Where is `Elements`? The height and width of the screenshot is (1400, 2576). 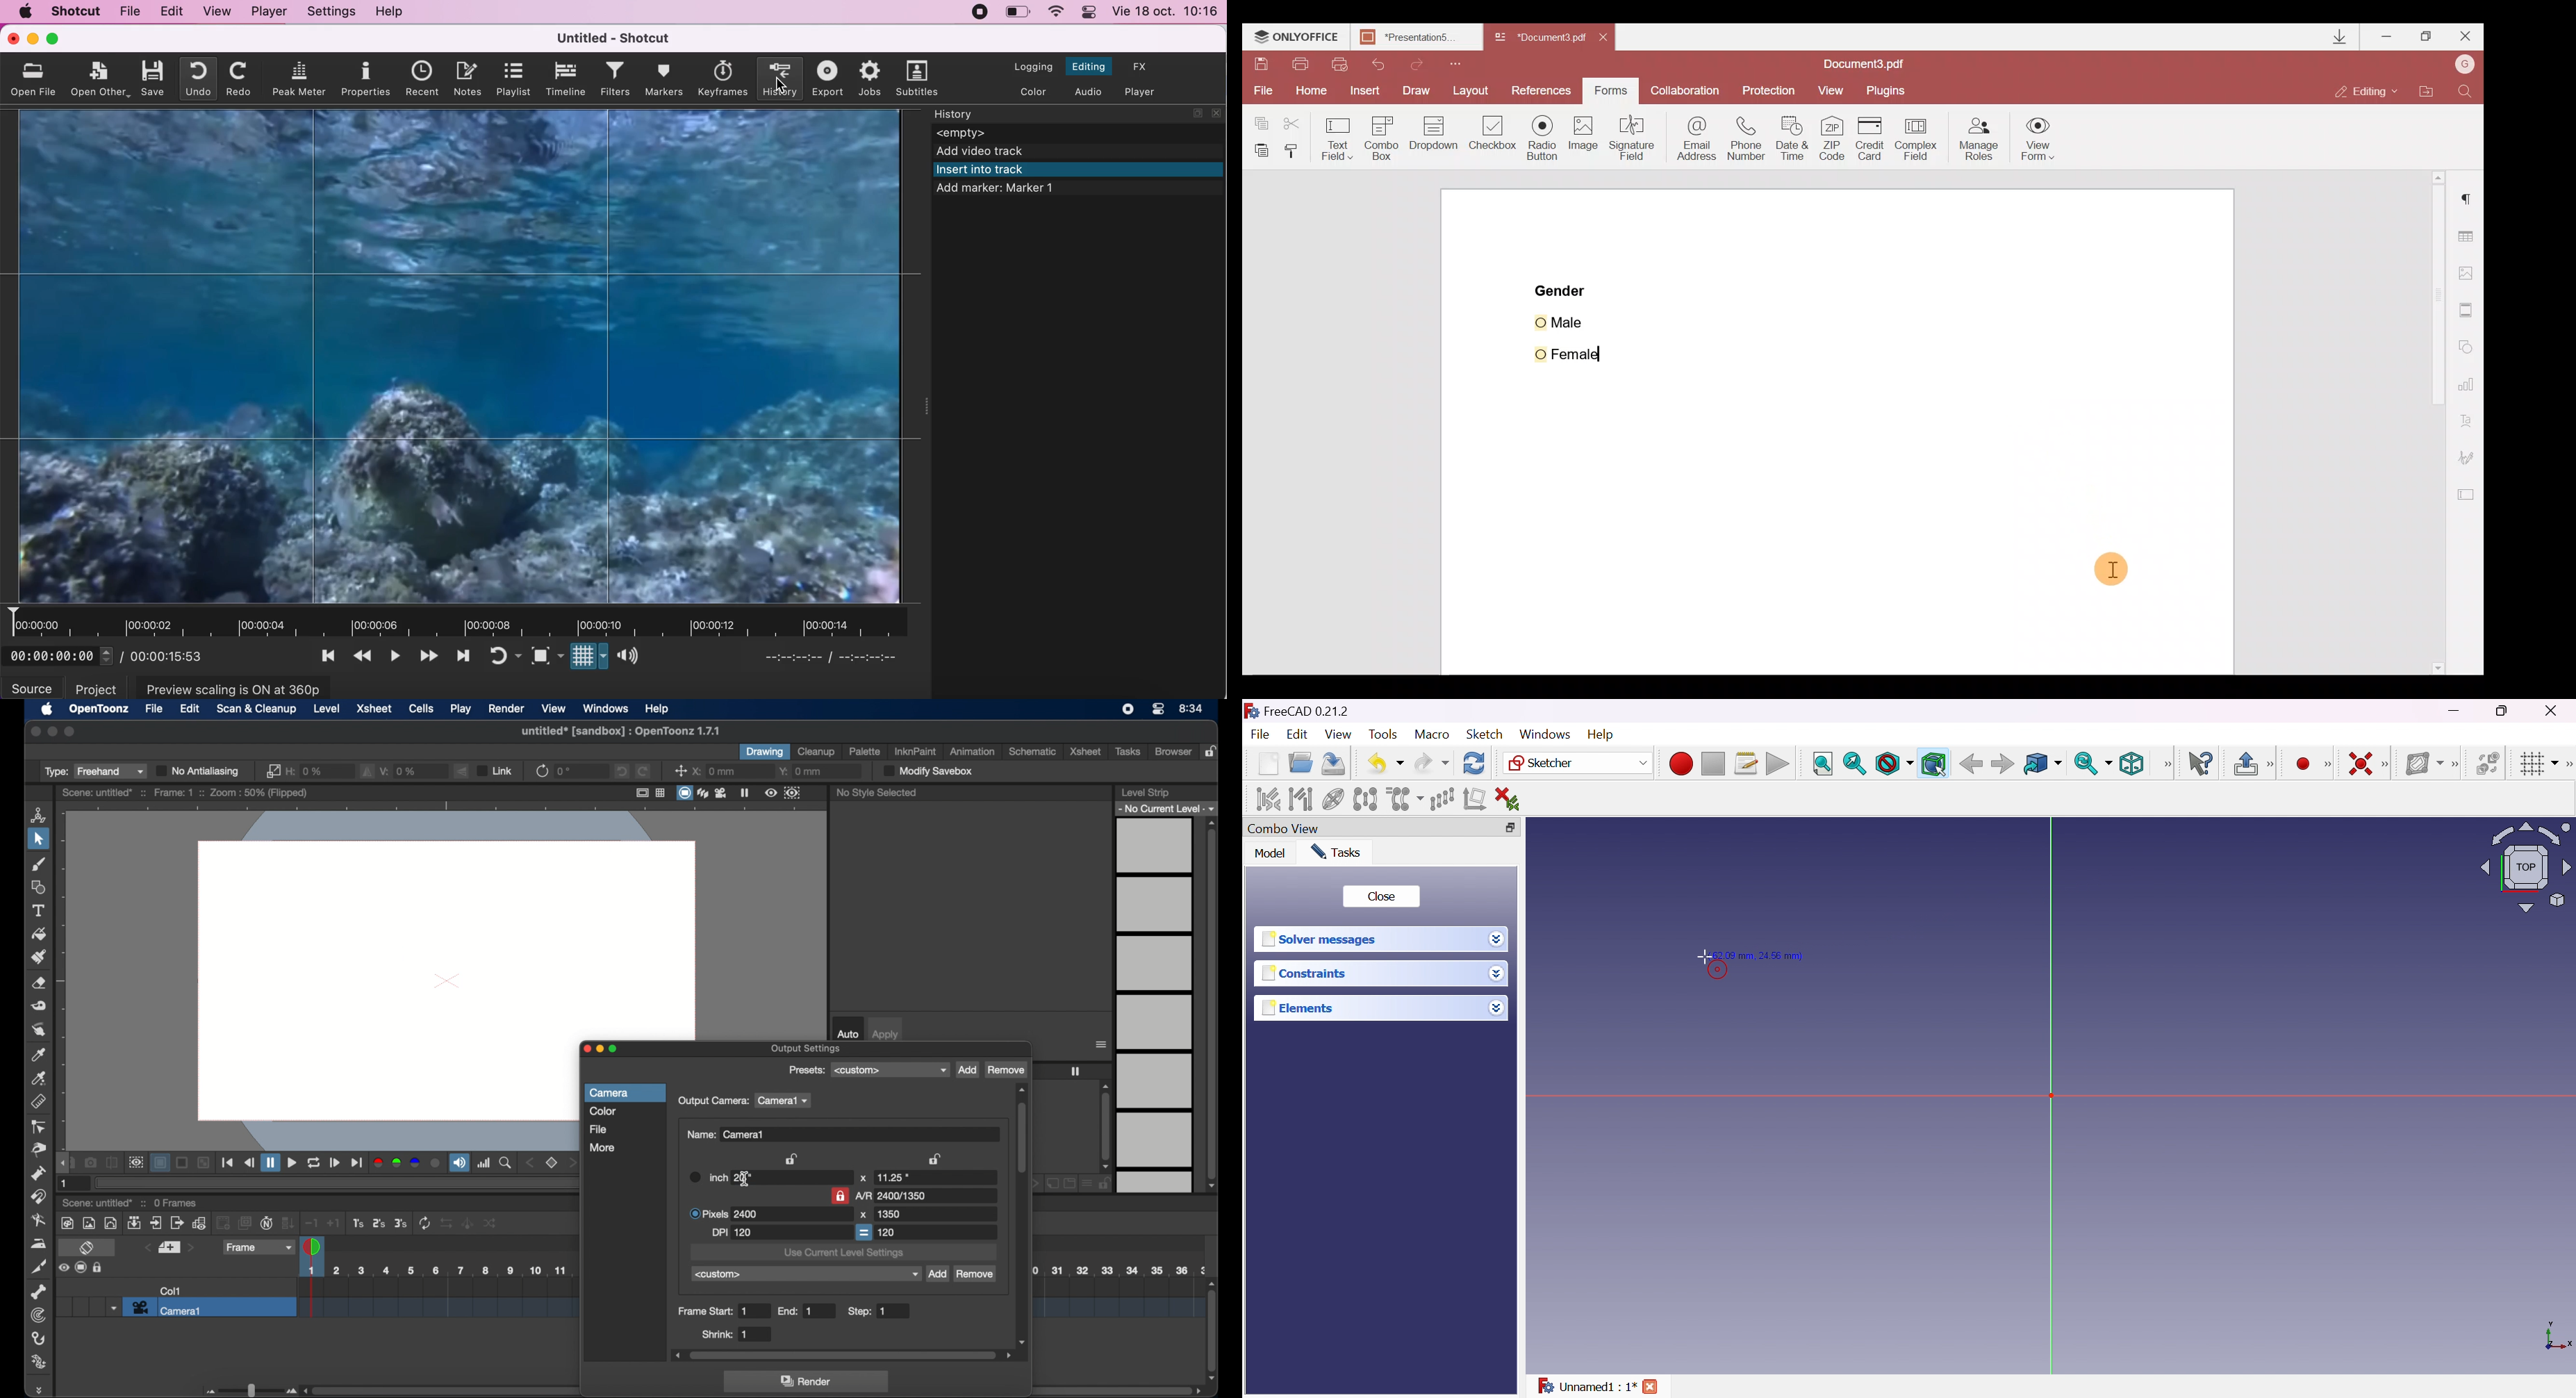
Elements is located at coordinates (1299, 1008).